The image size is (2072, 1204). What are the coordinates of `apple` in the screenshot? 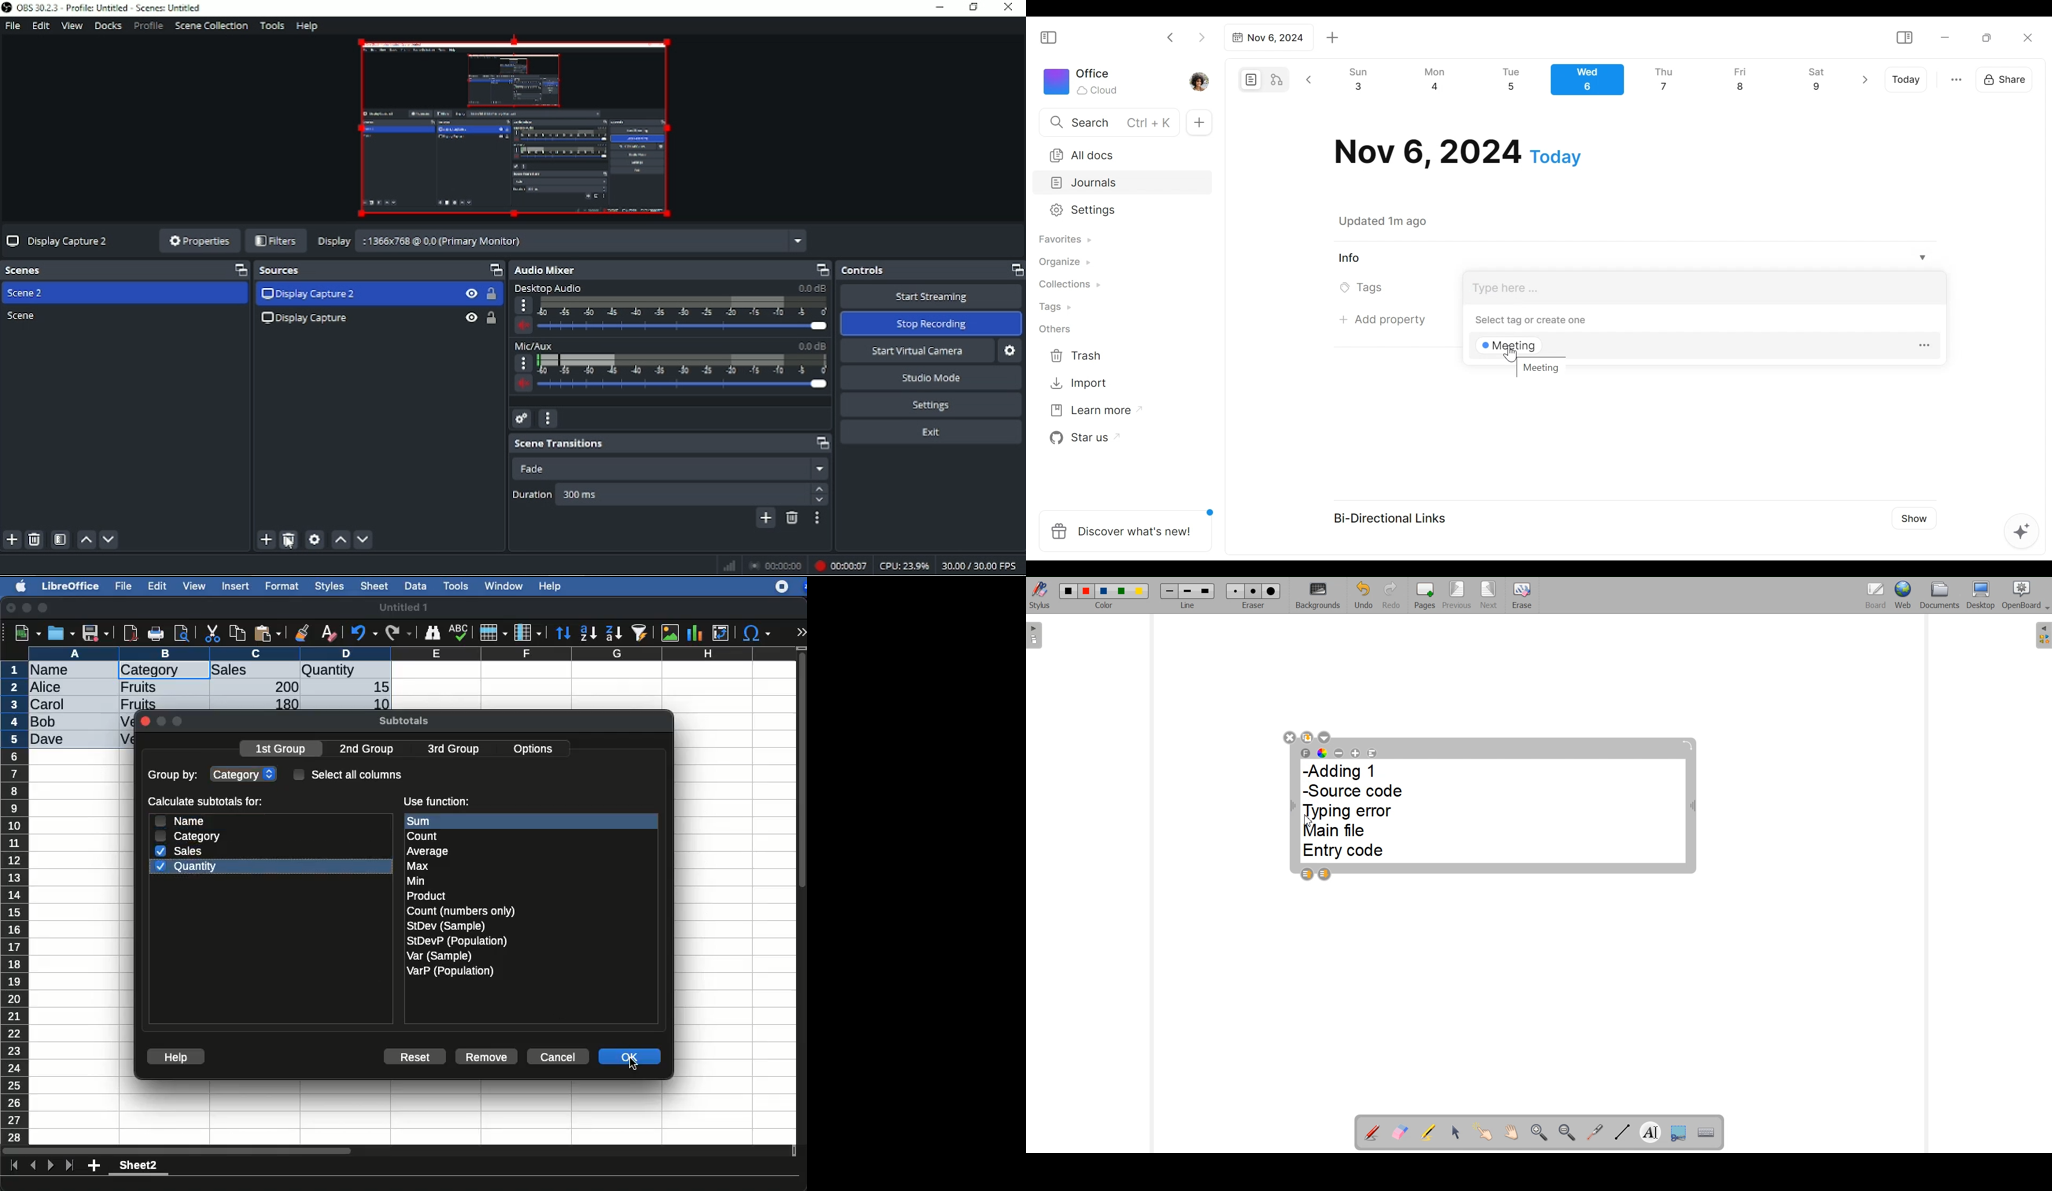 It's located at (17, 585).